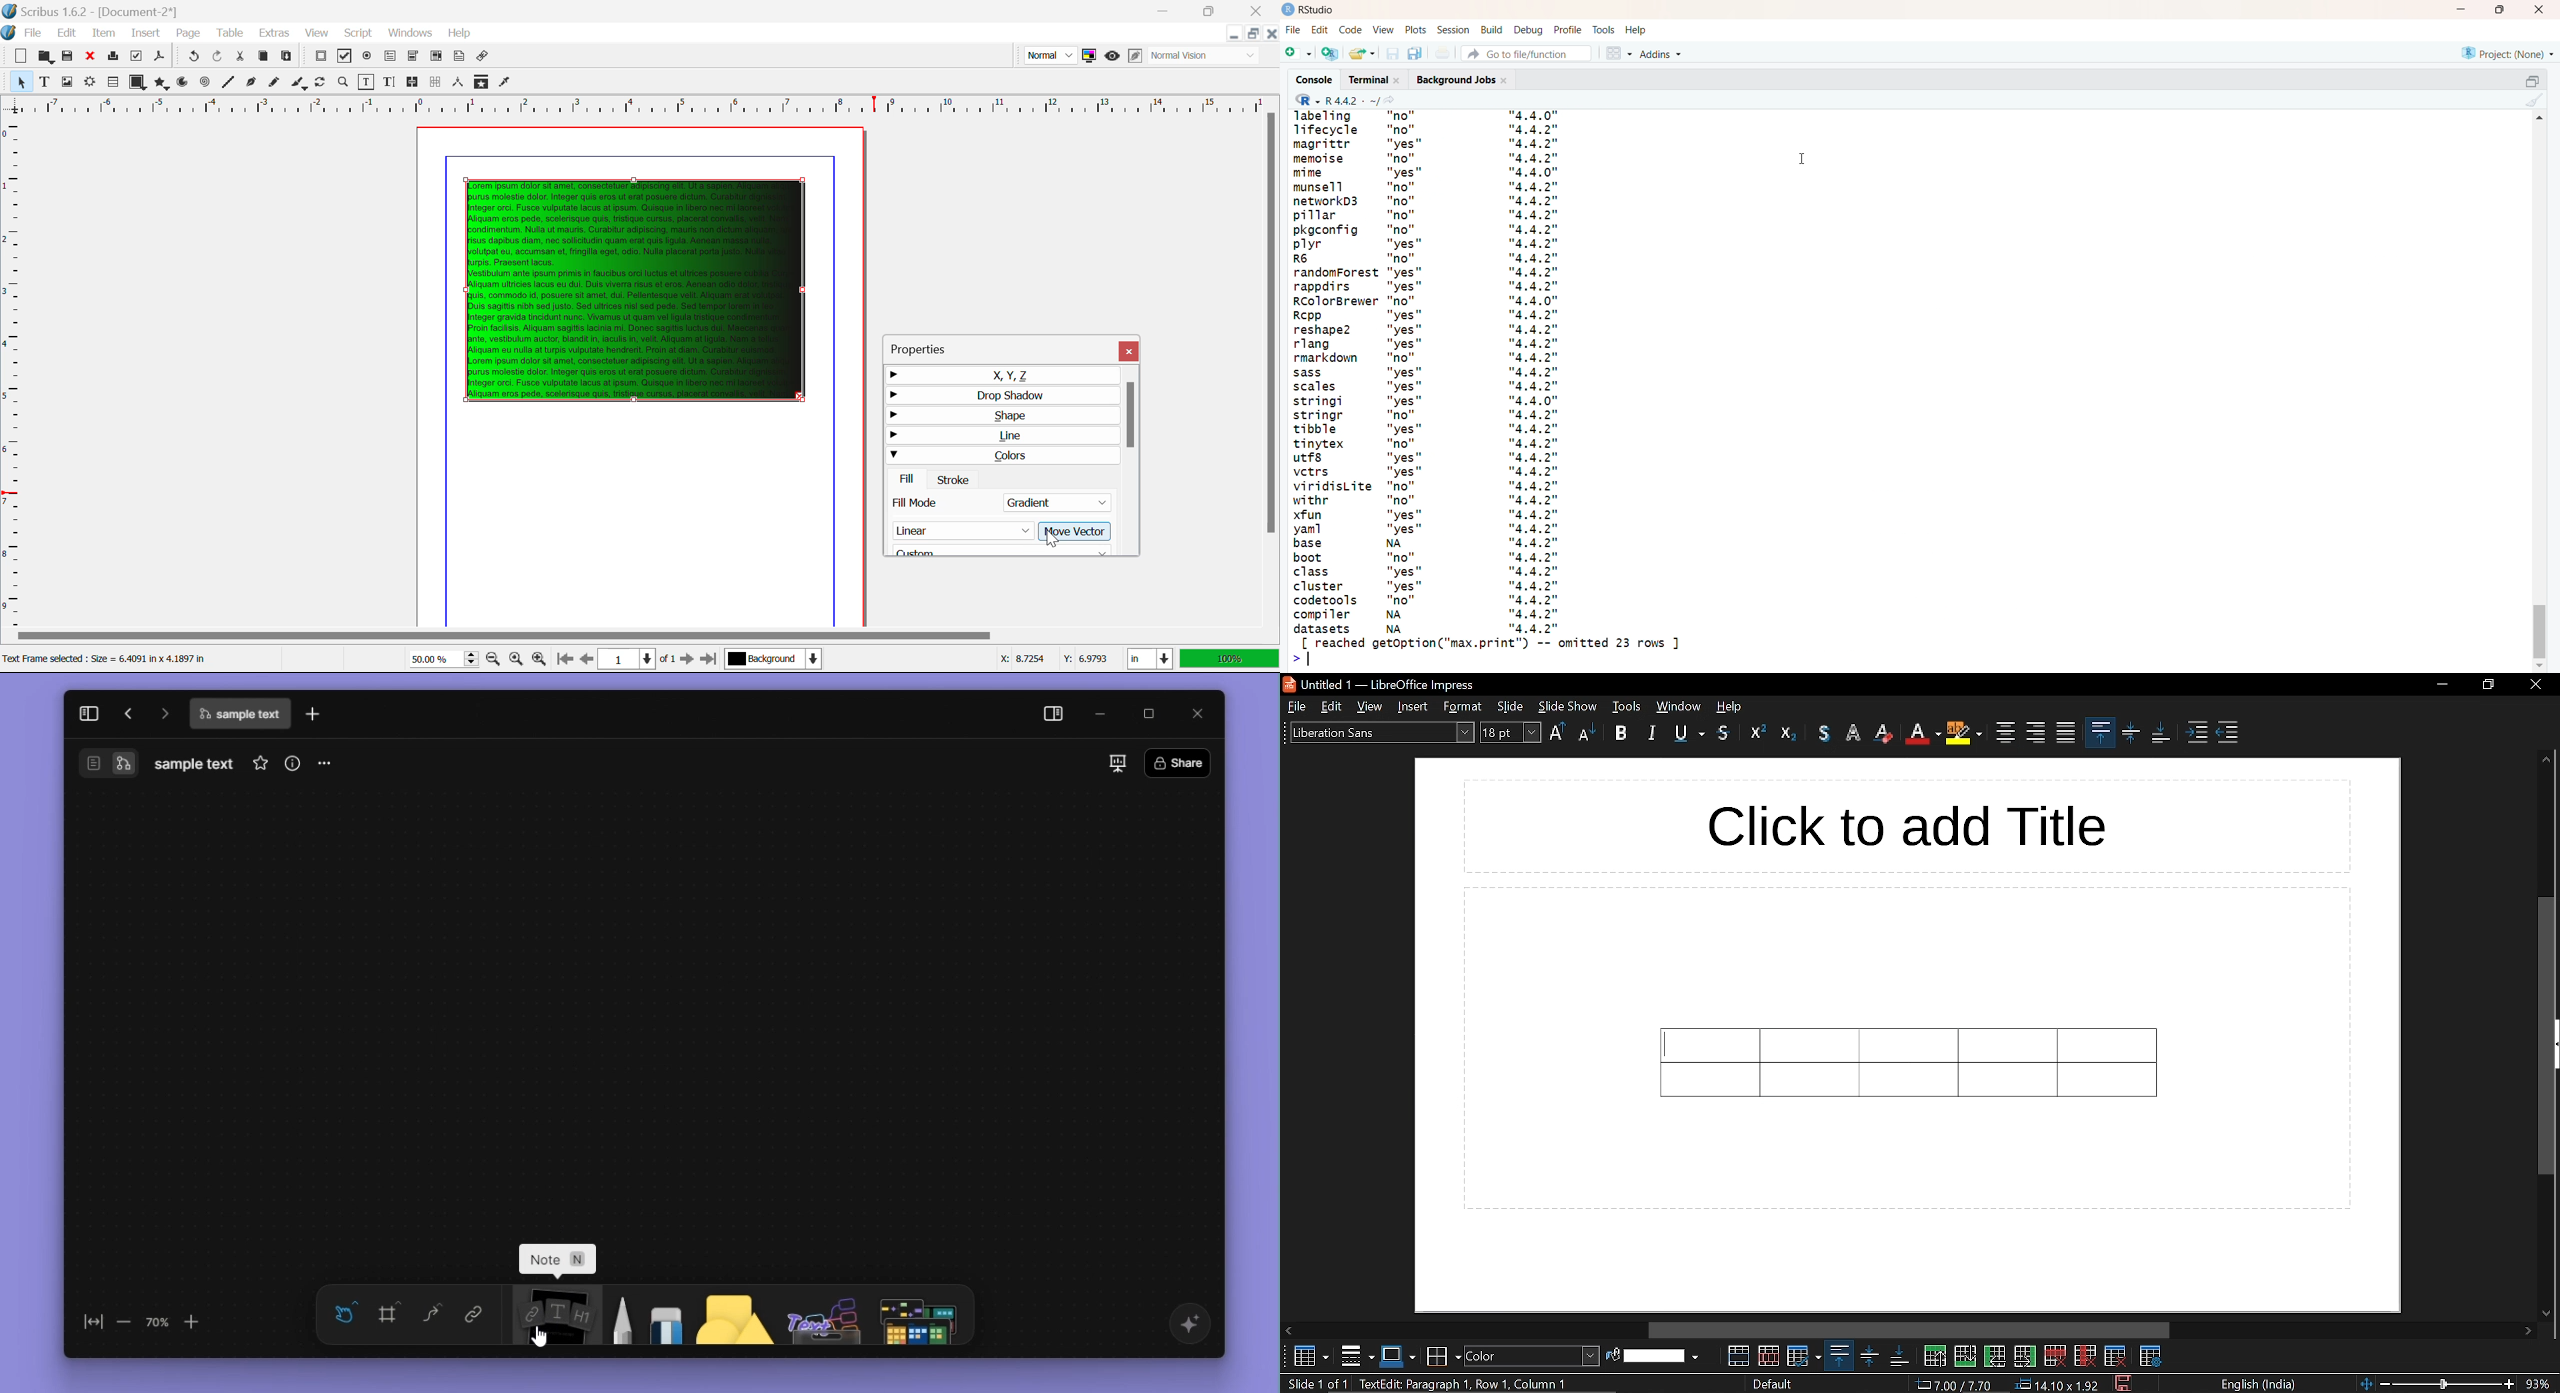 The height and width of the screenshot is (1400, 2576). Describe the element at coordinates (184, 83) in the screenshot. I see `Arcs` at that location.